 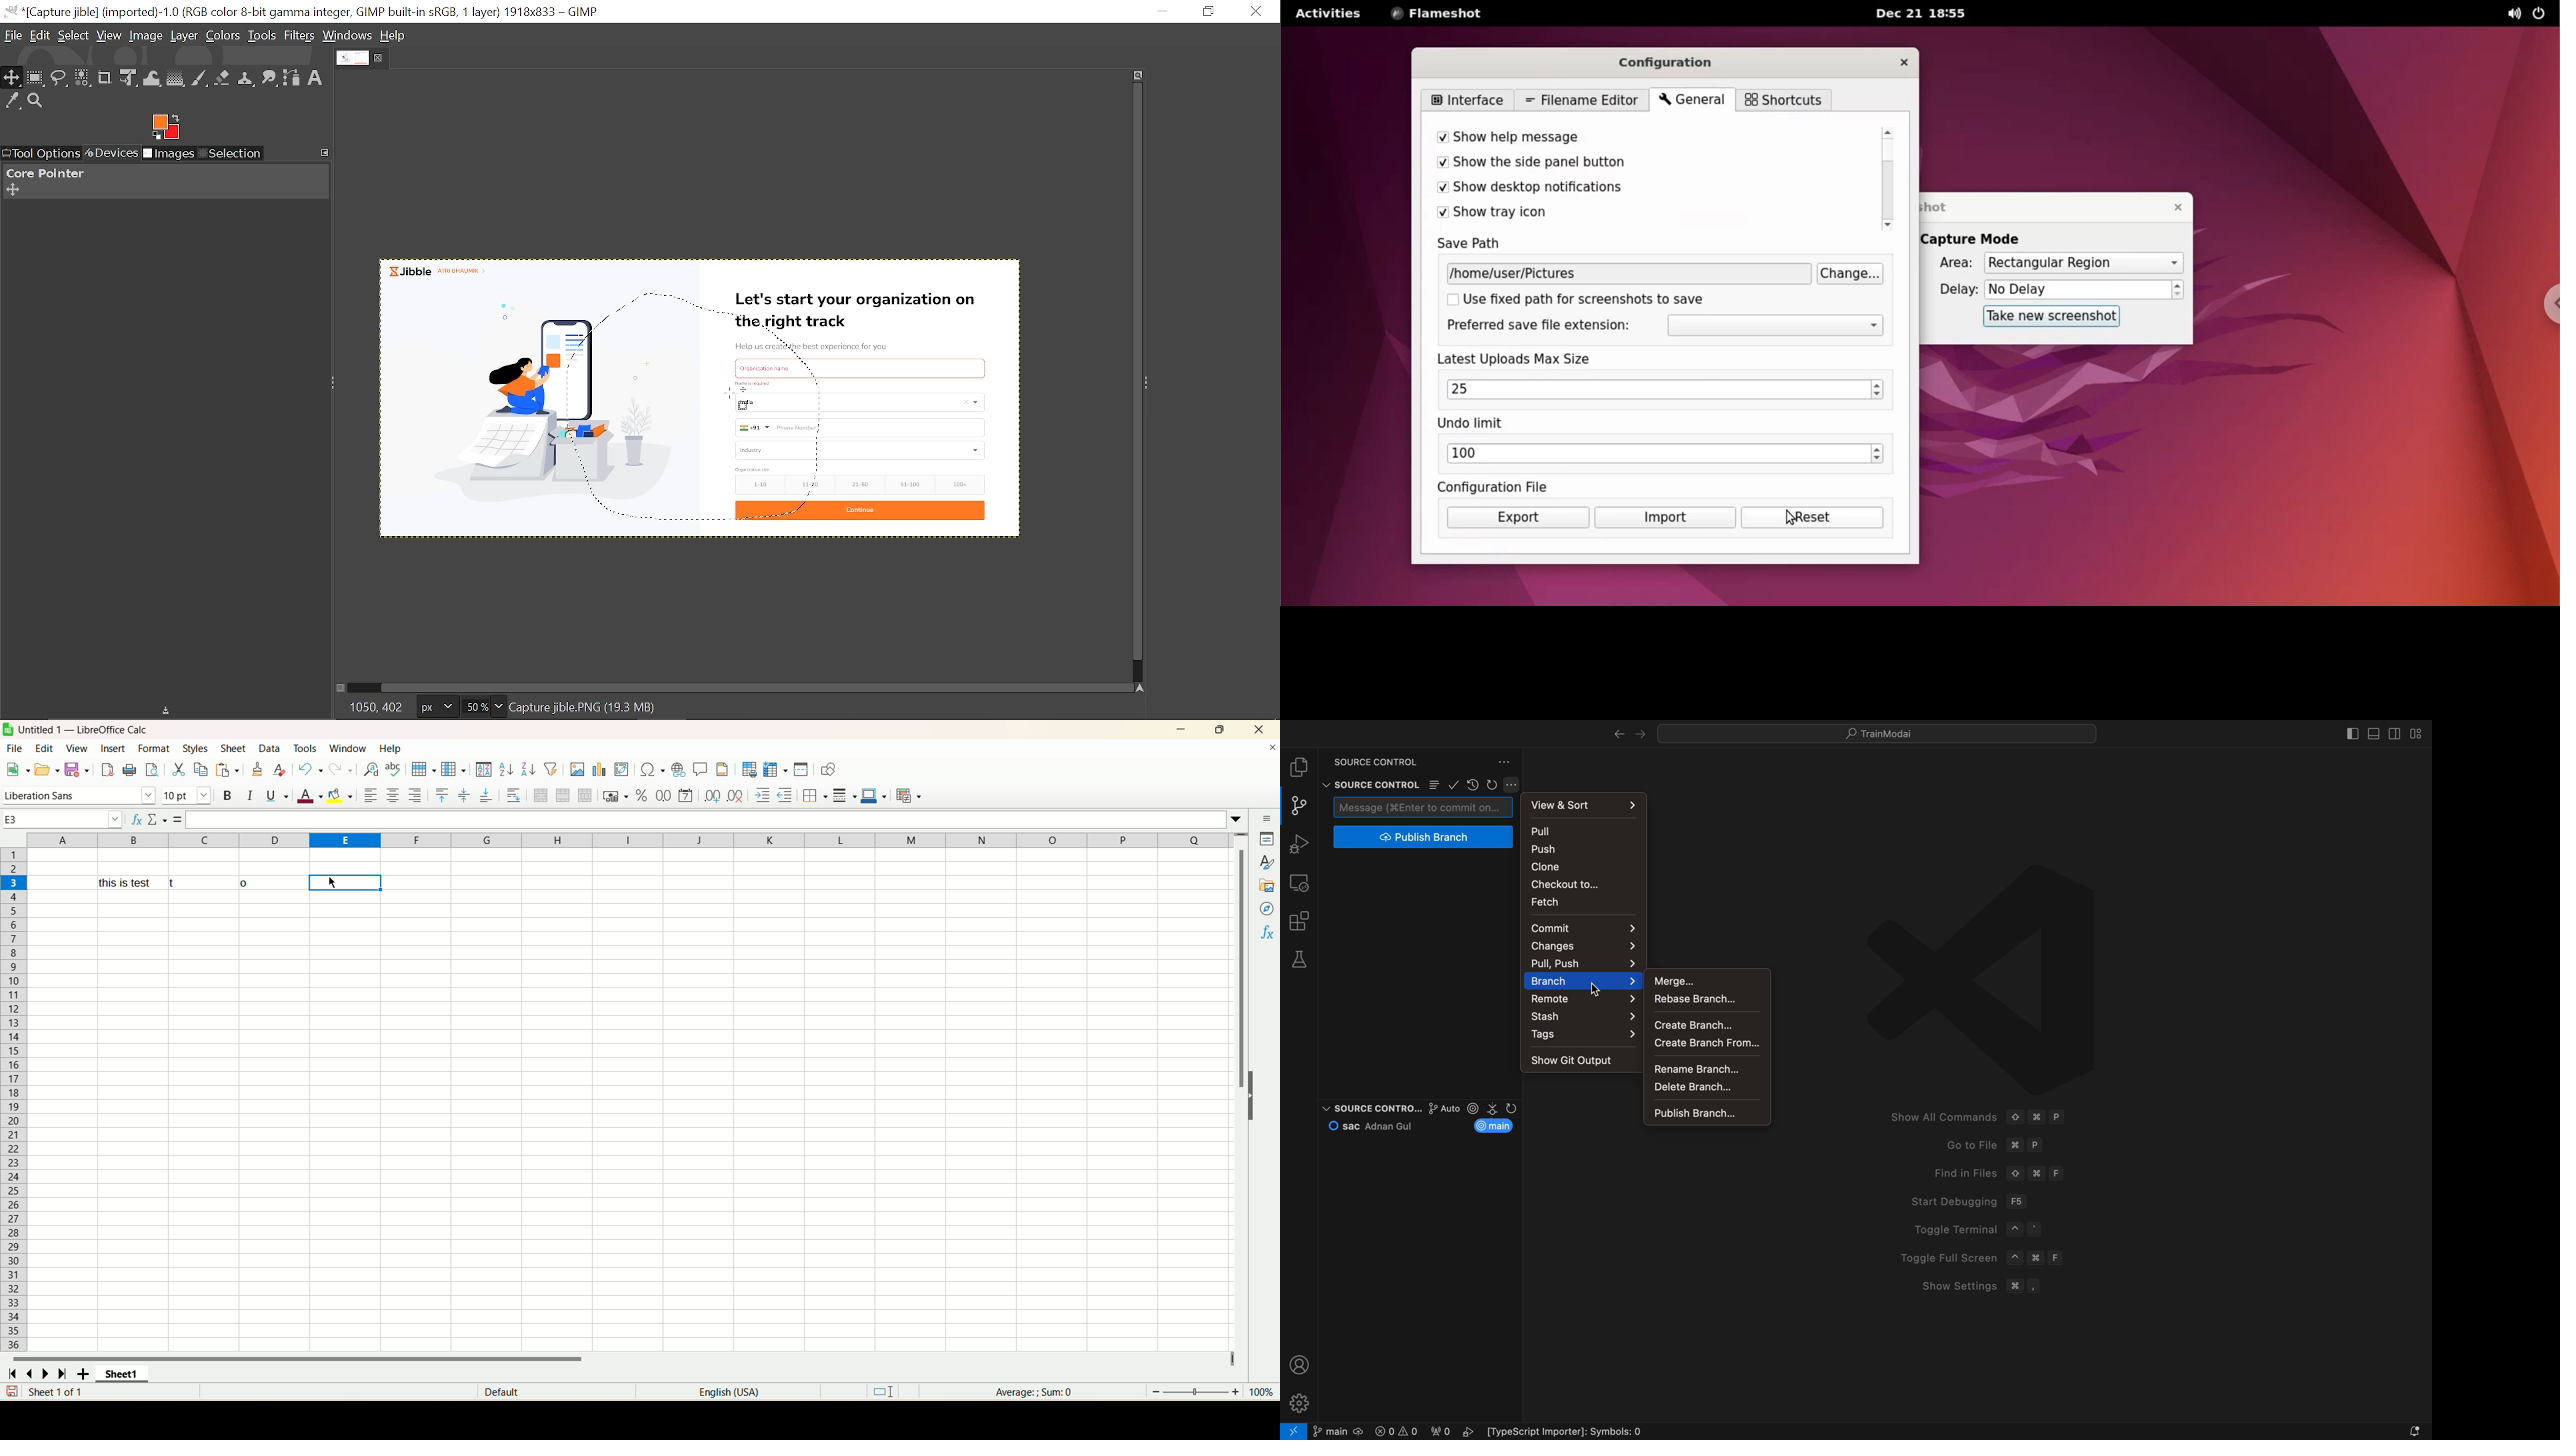 I want to click on Close, so click(x=1257, y=11).